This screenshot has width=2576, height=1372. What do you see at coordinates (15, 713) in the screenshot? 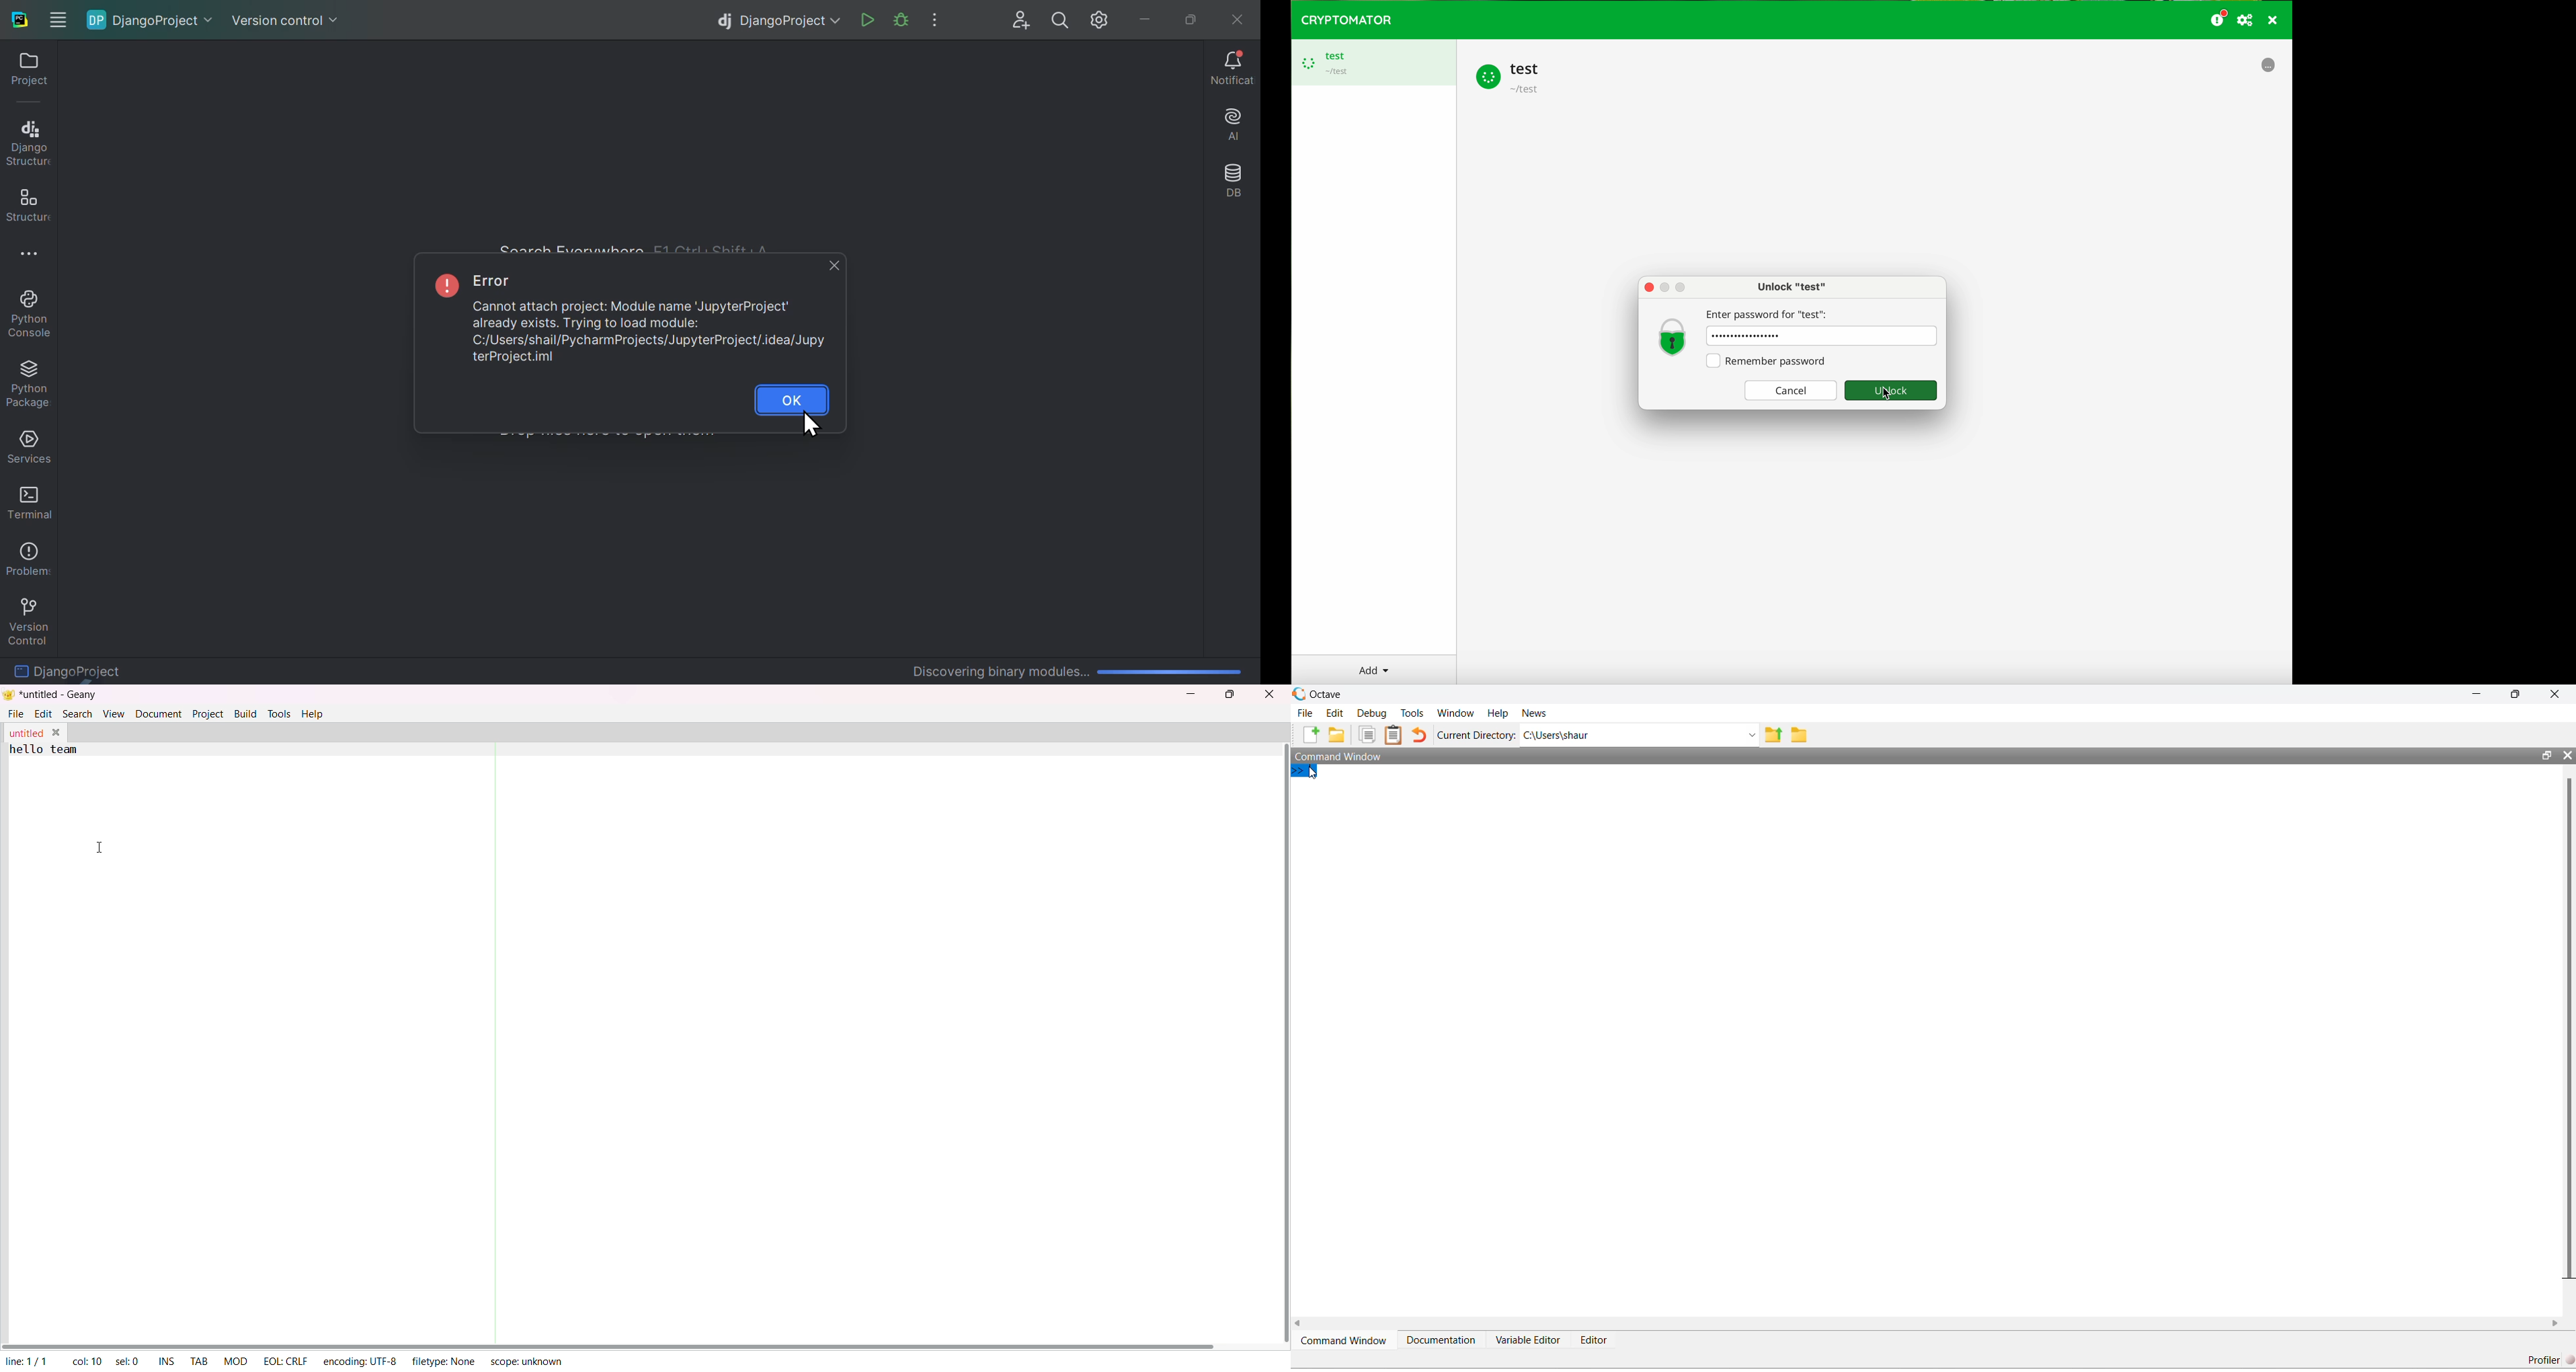
I see `file` at bounding box center [15, 713].